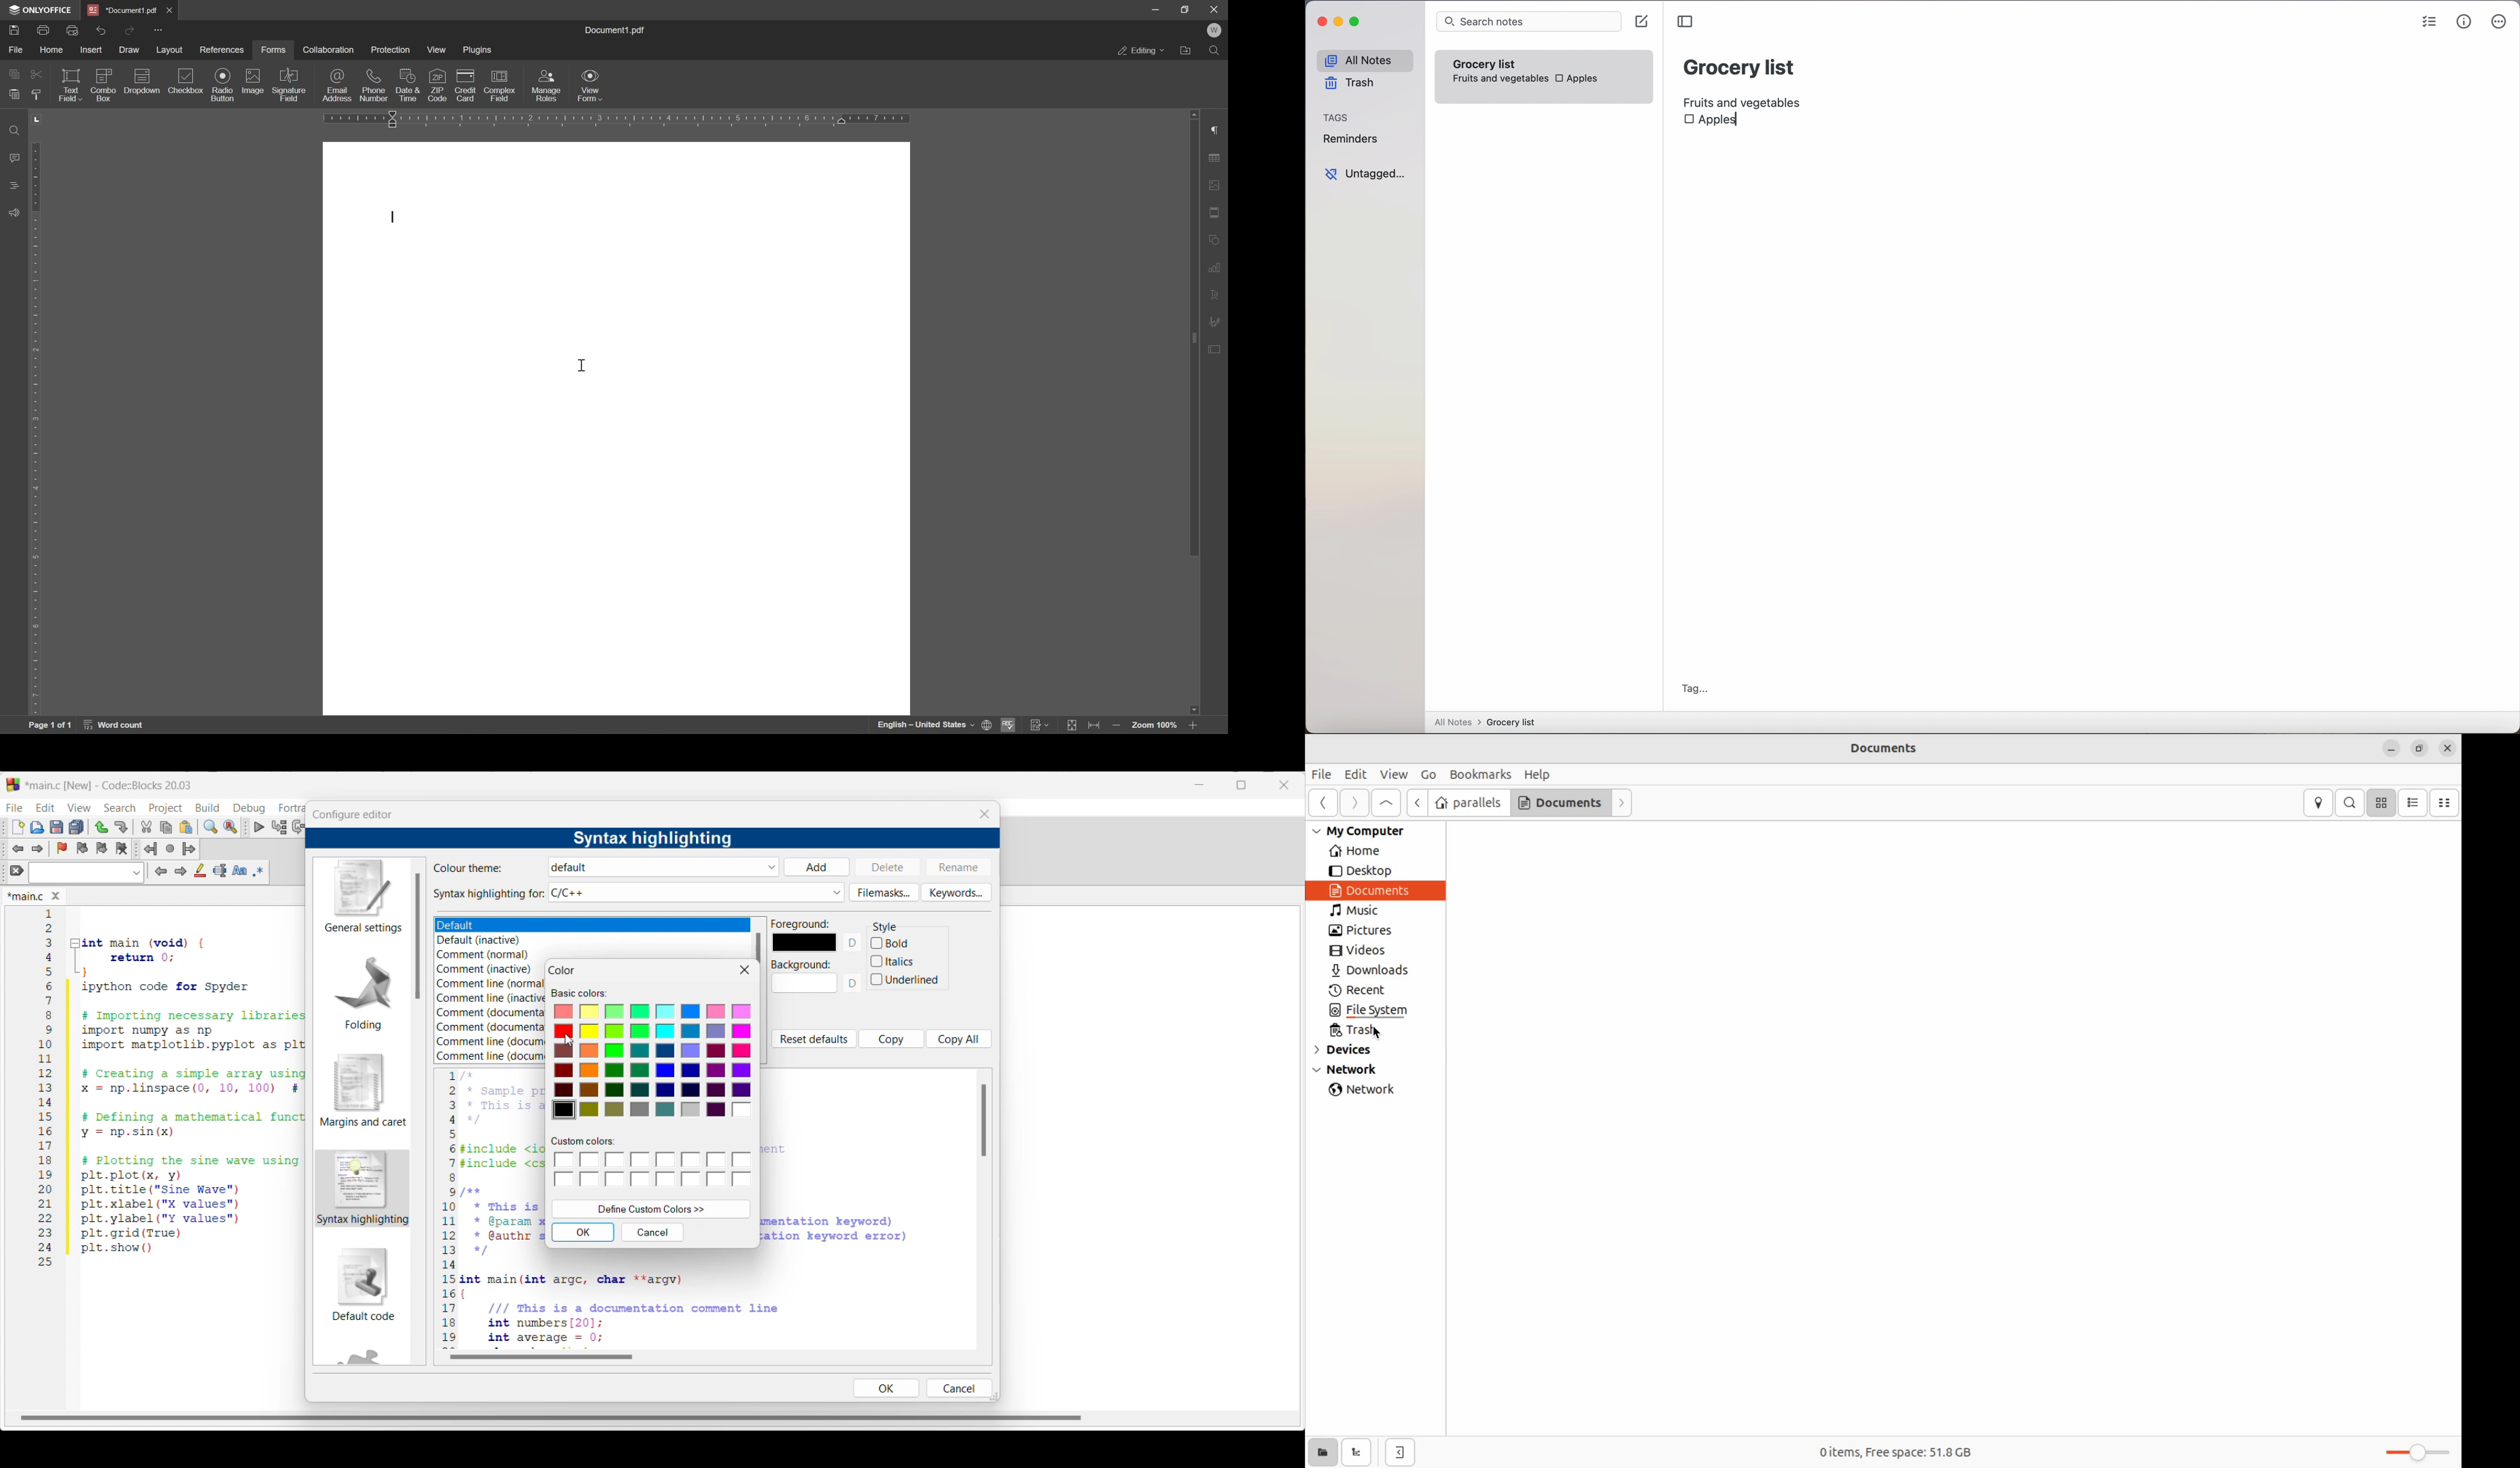 The image size is (2520, 1484). What do you see at coordinates (211, 826) in the screenshot?
I see `Find` at bounding box center [211, 826].